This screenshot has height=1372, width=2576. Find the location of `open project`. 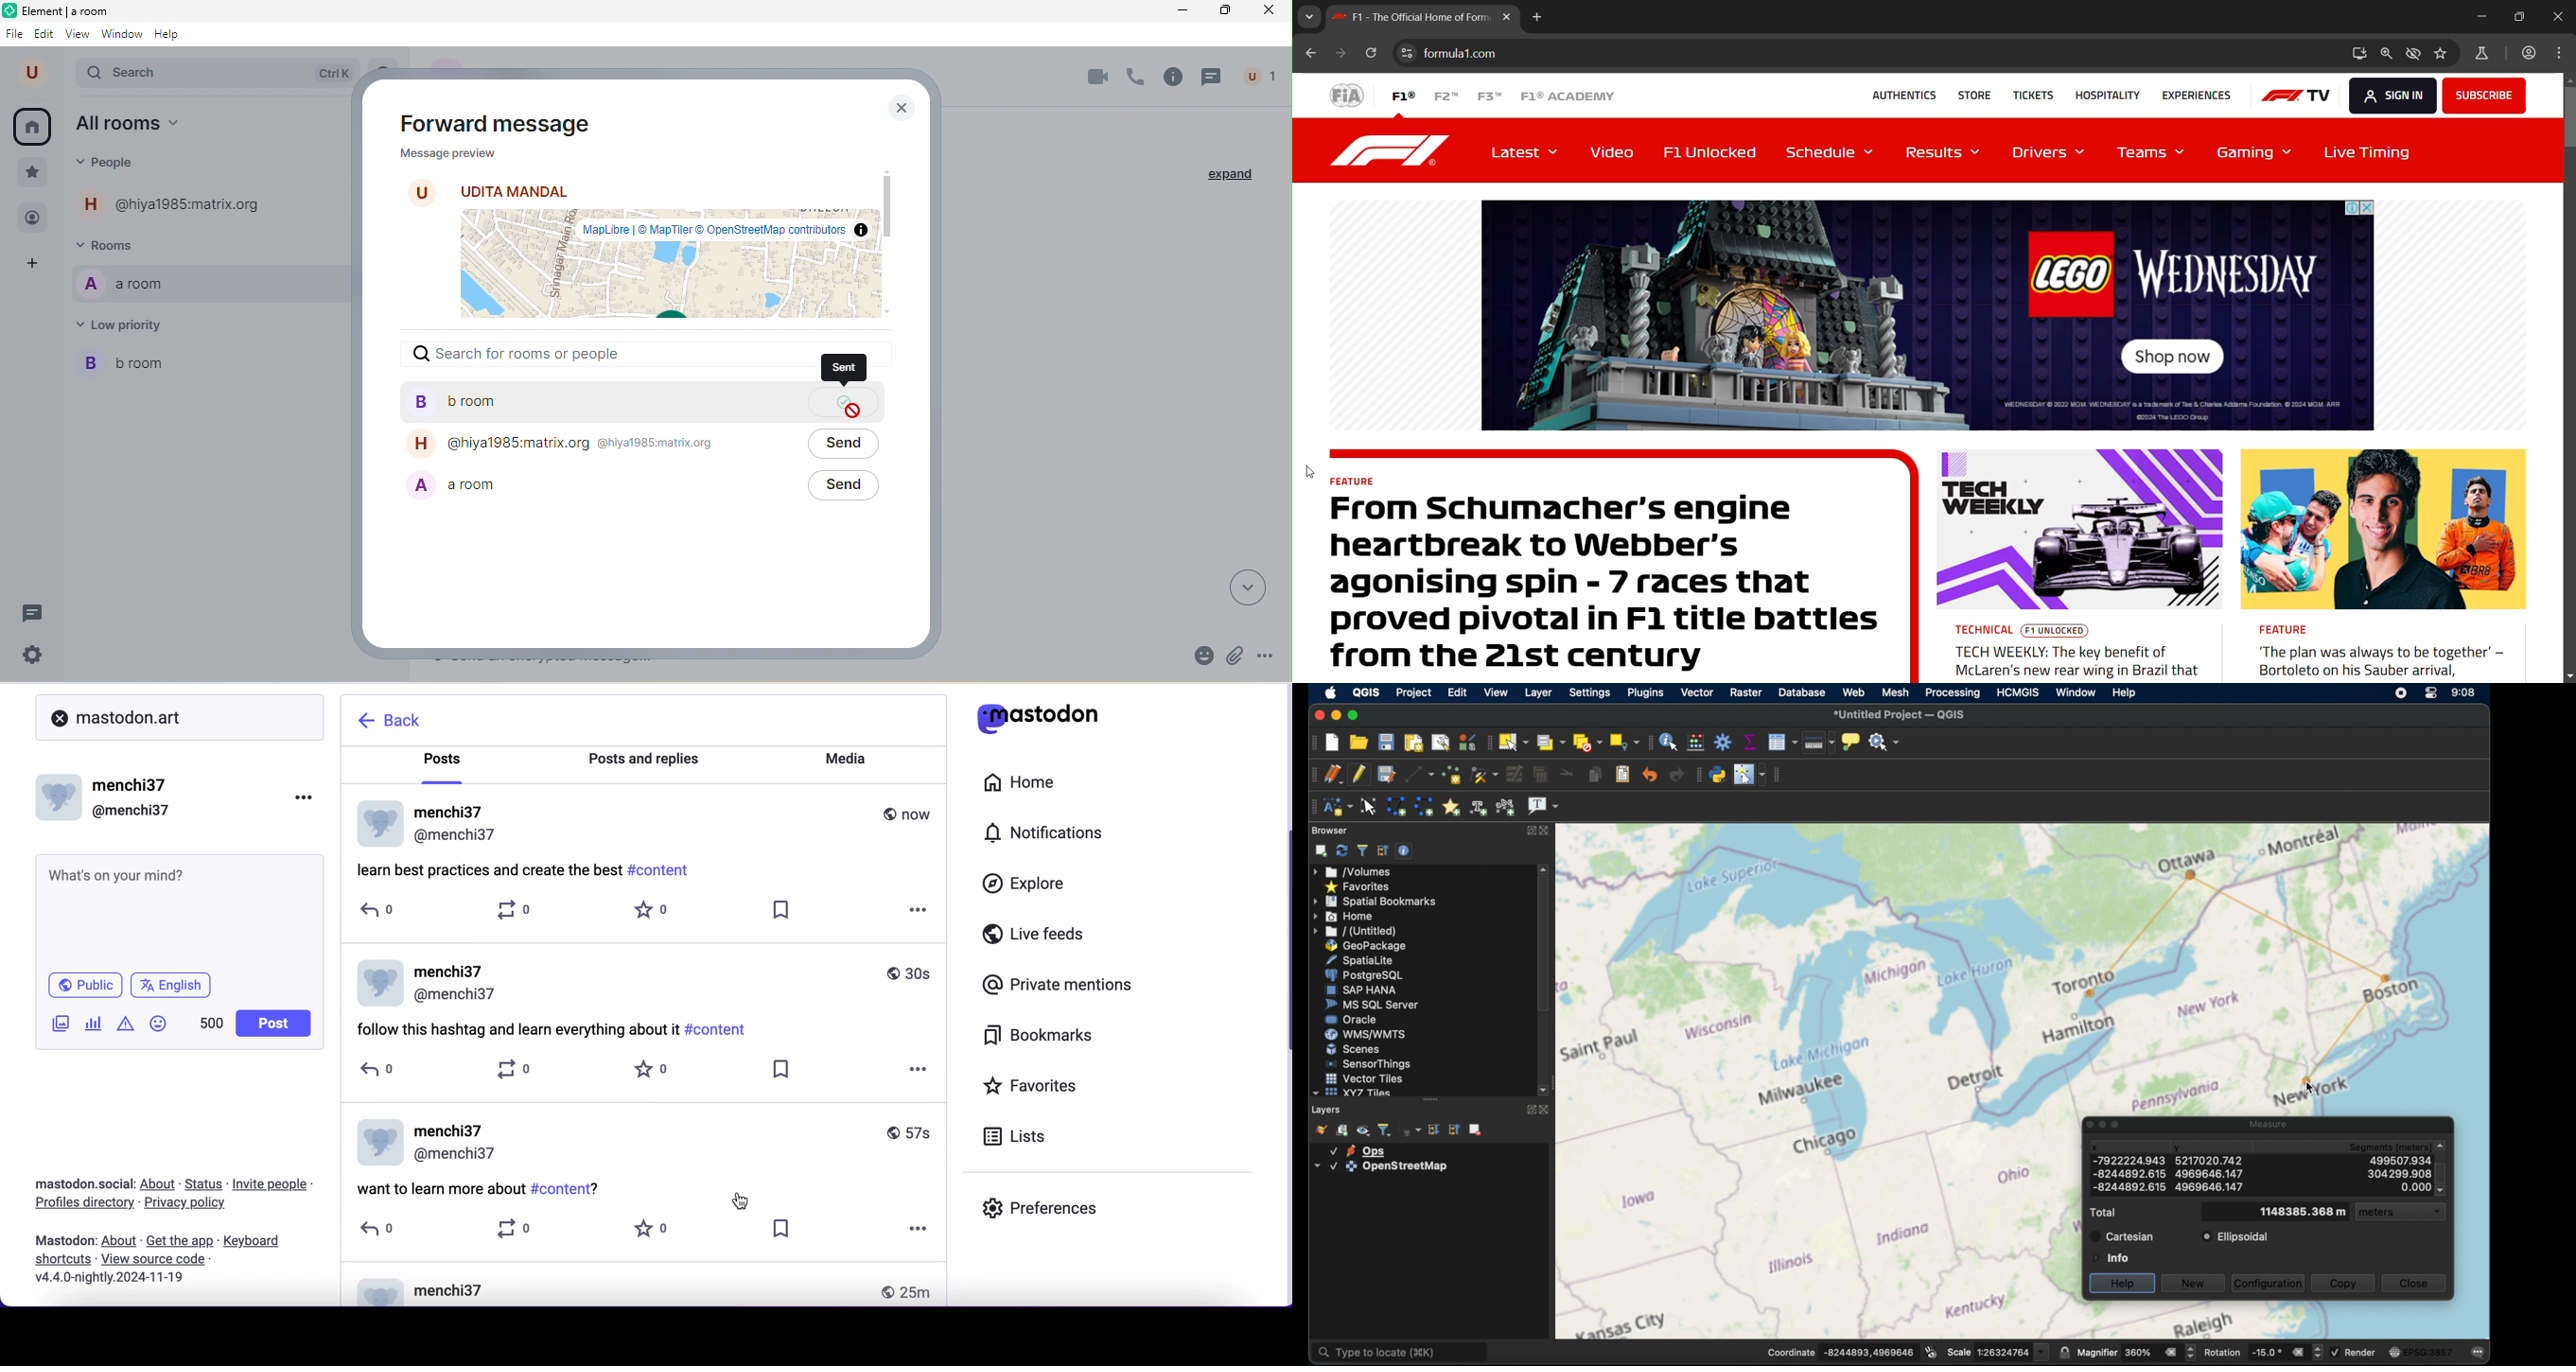

open project is located at coordinates (1361, 742).